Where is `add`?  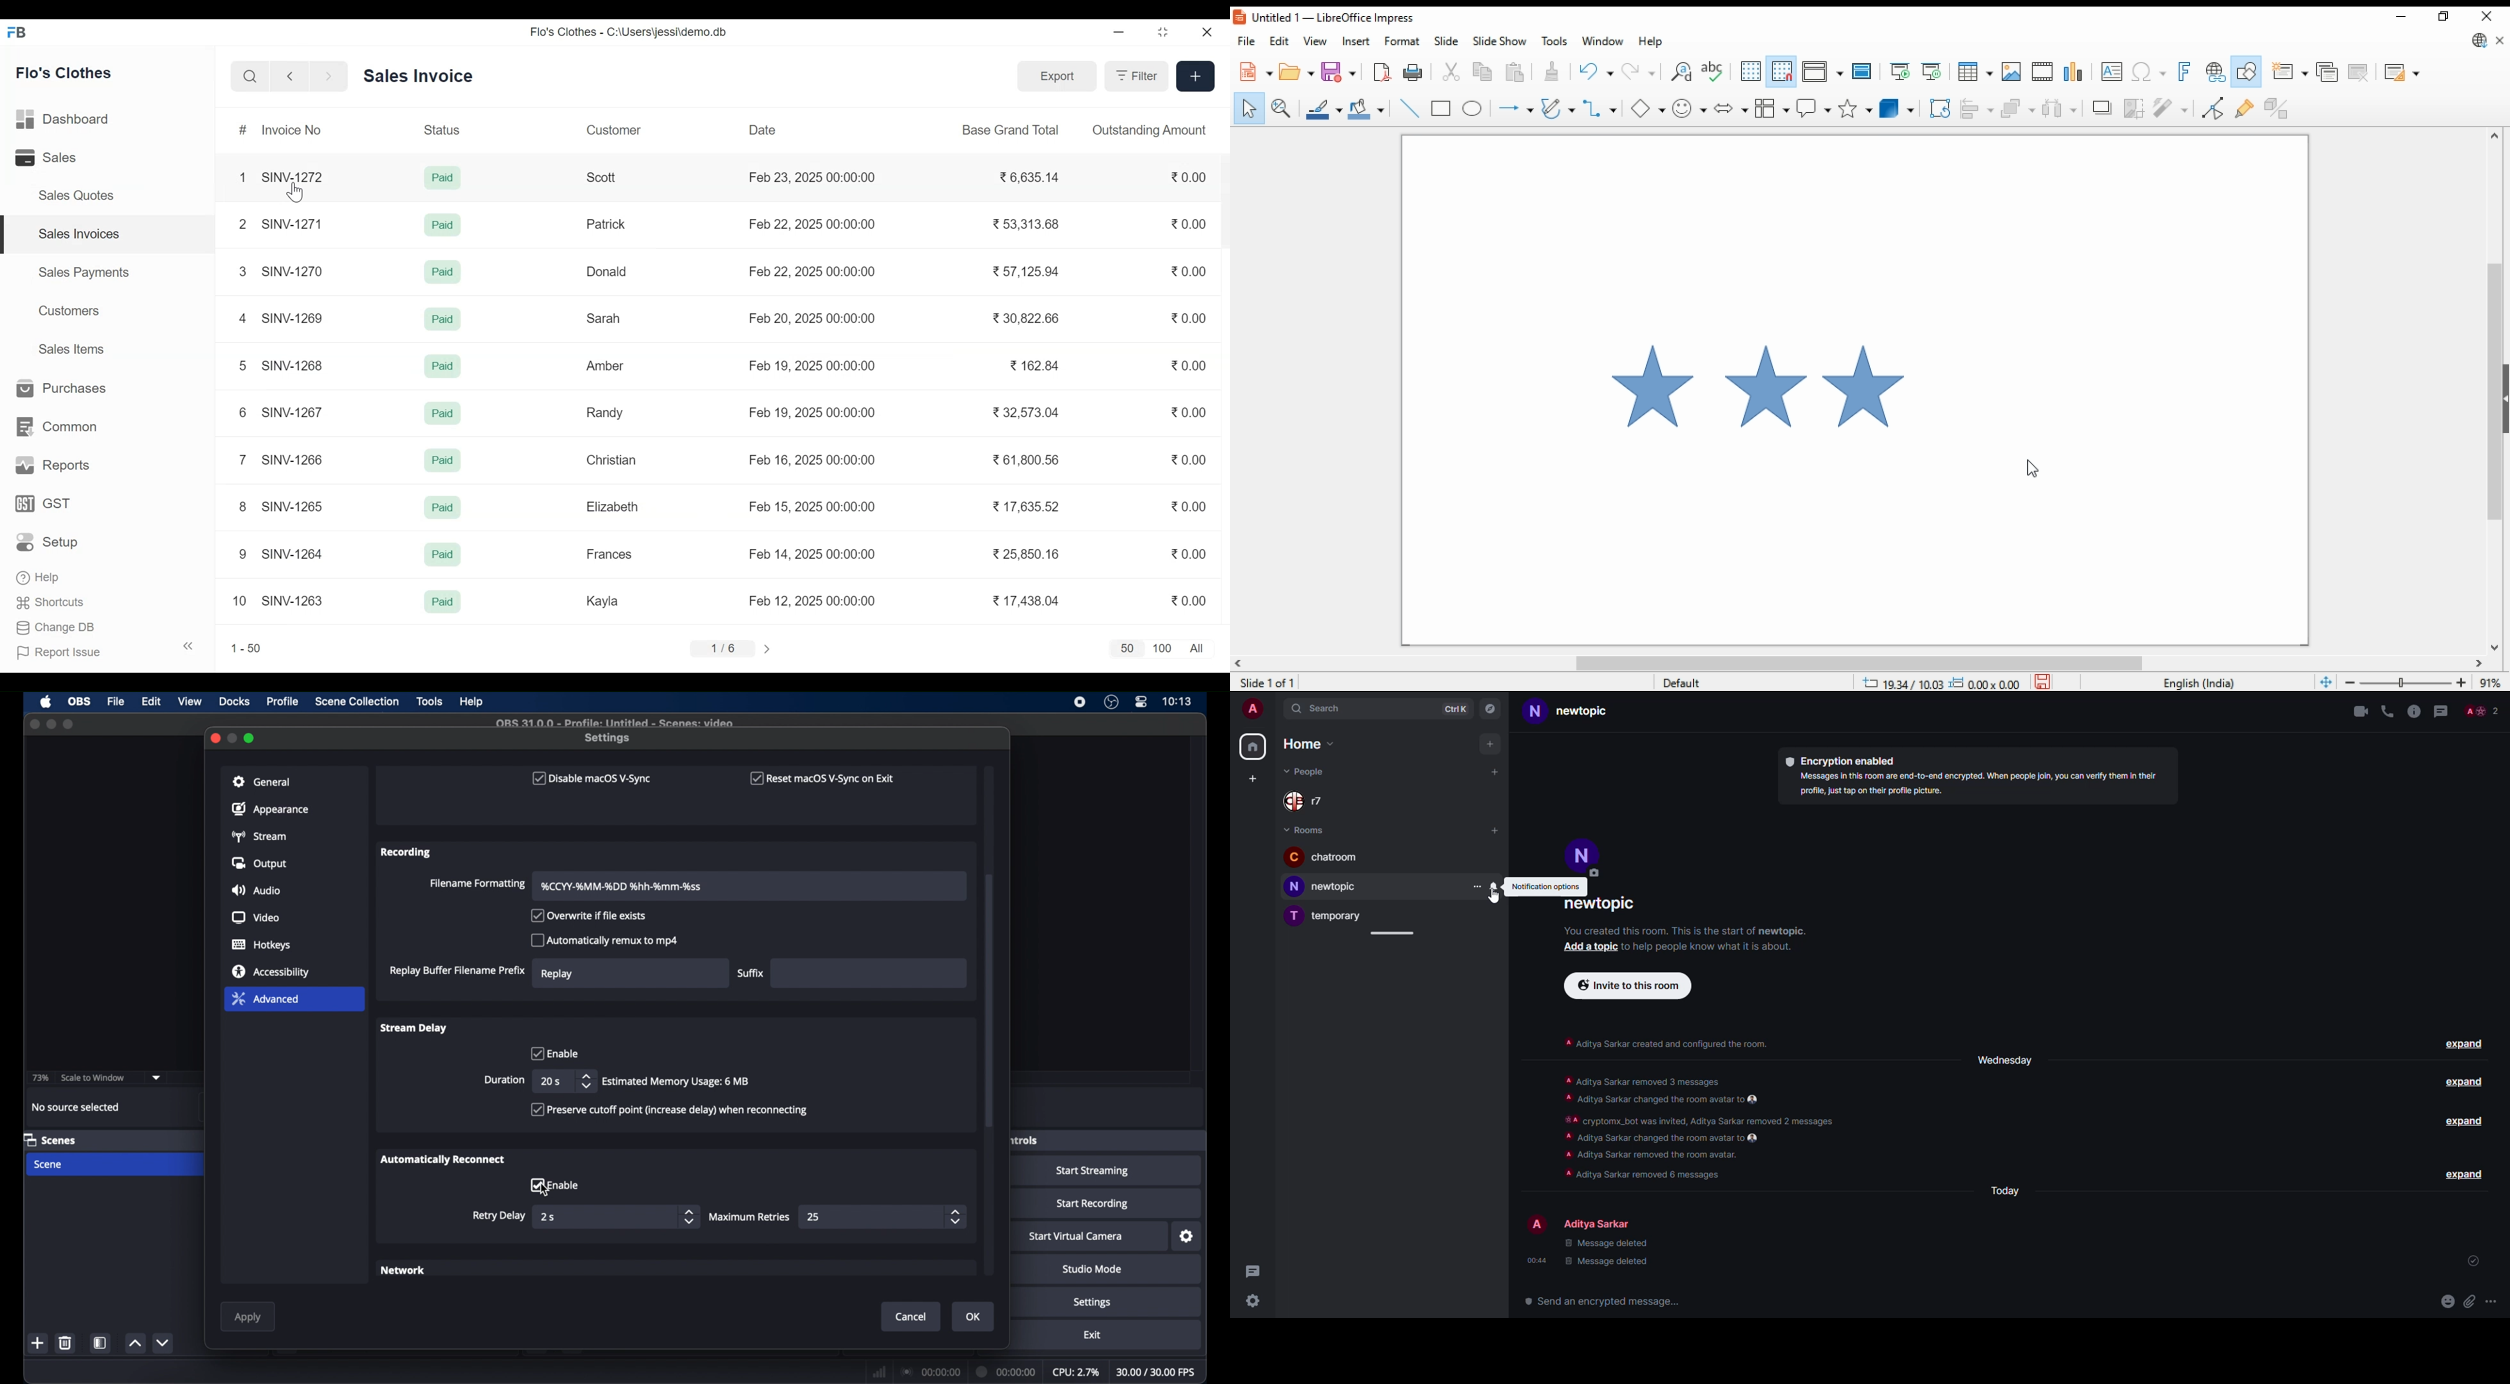
add is located at coordinates (1251, 778).